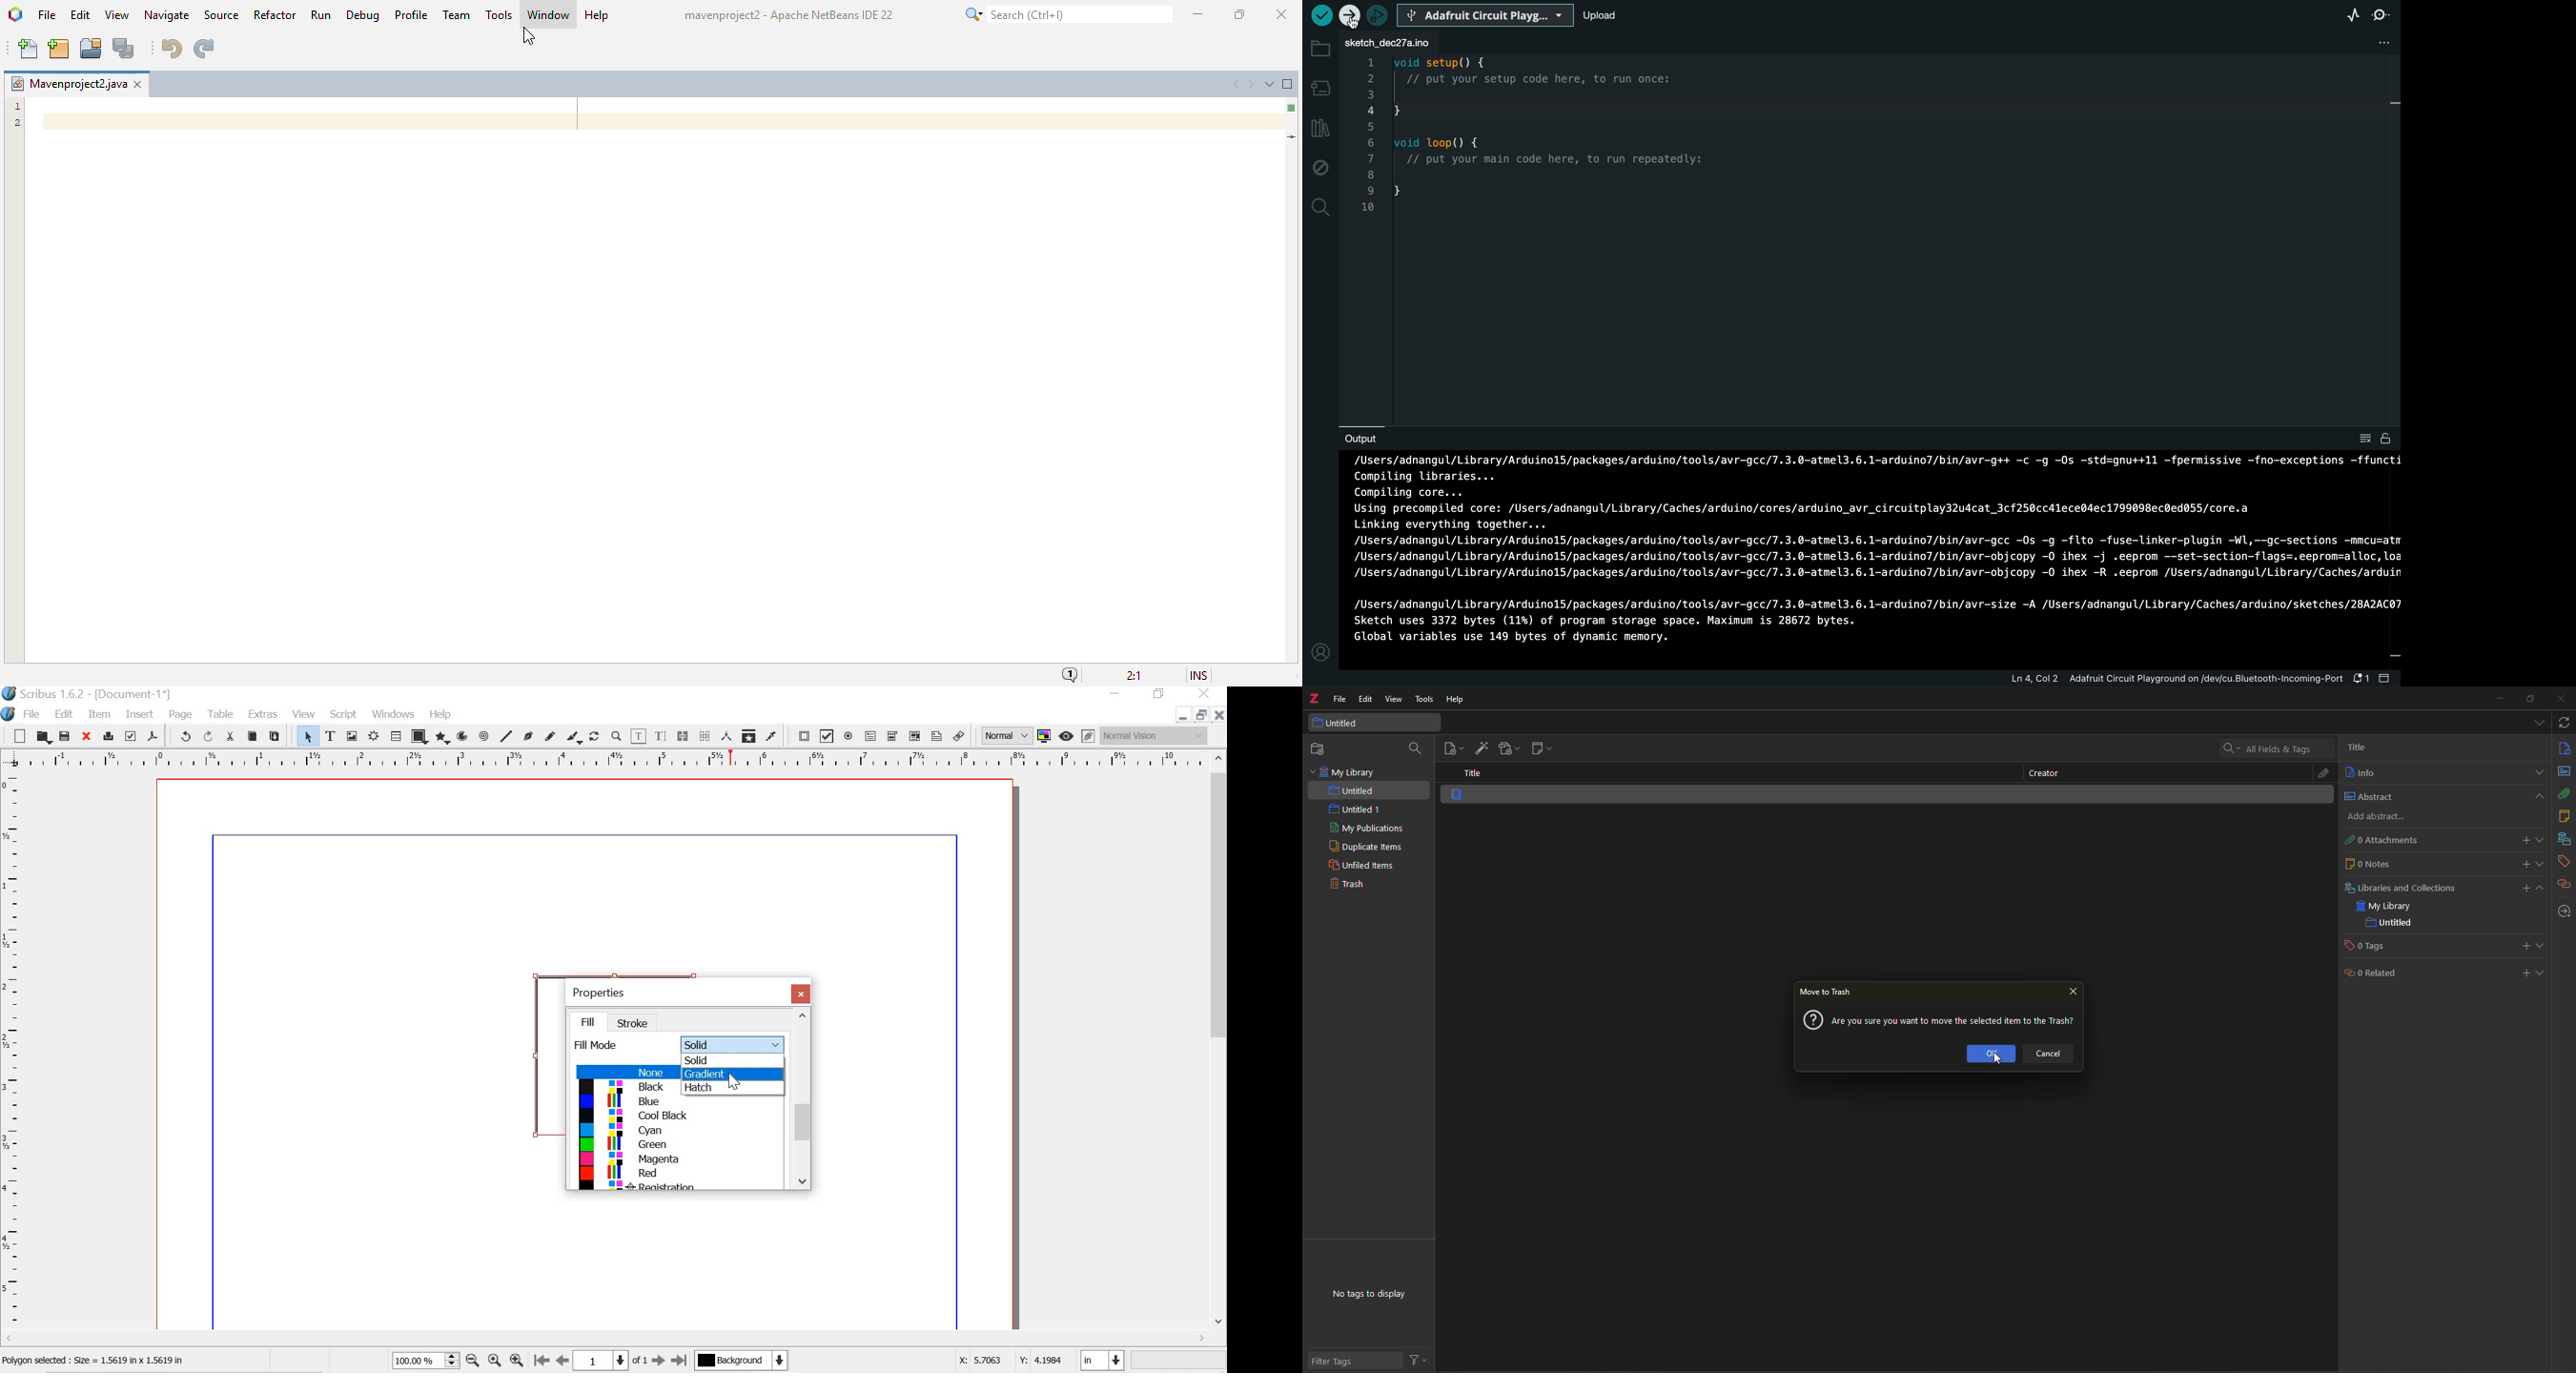 This screenshot has width=2576, height=1400. Describe the element at coordinates (1002, 1362) in the screenshot. I see `X: 5.7063 Y: 4.1984` at that location.